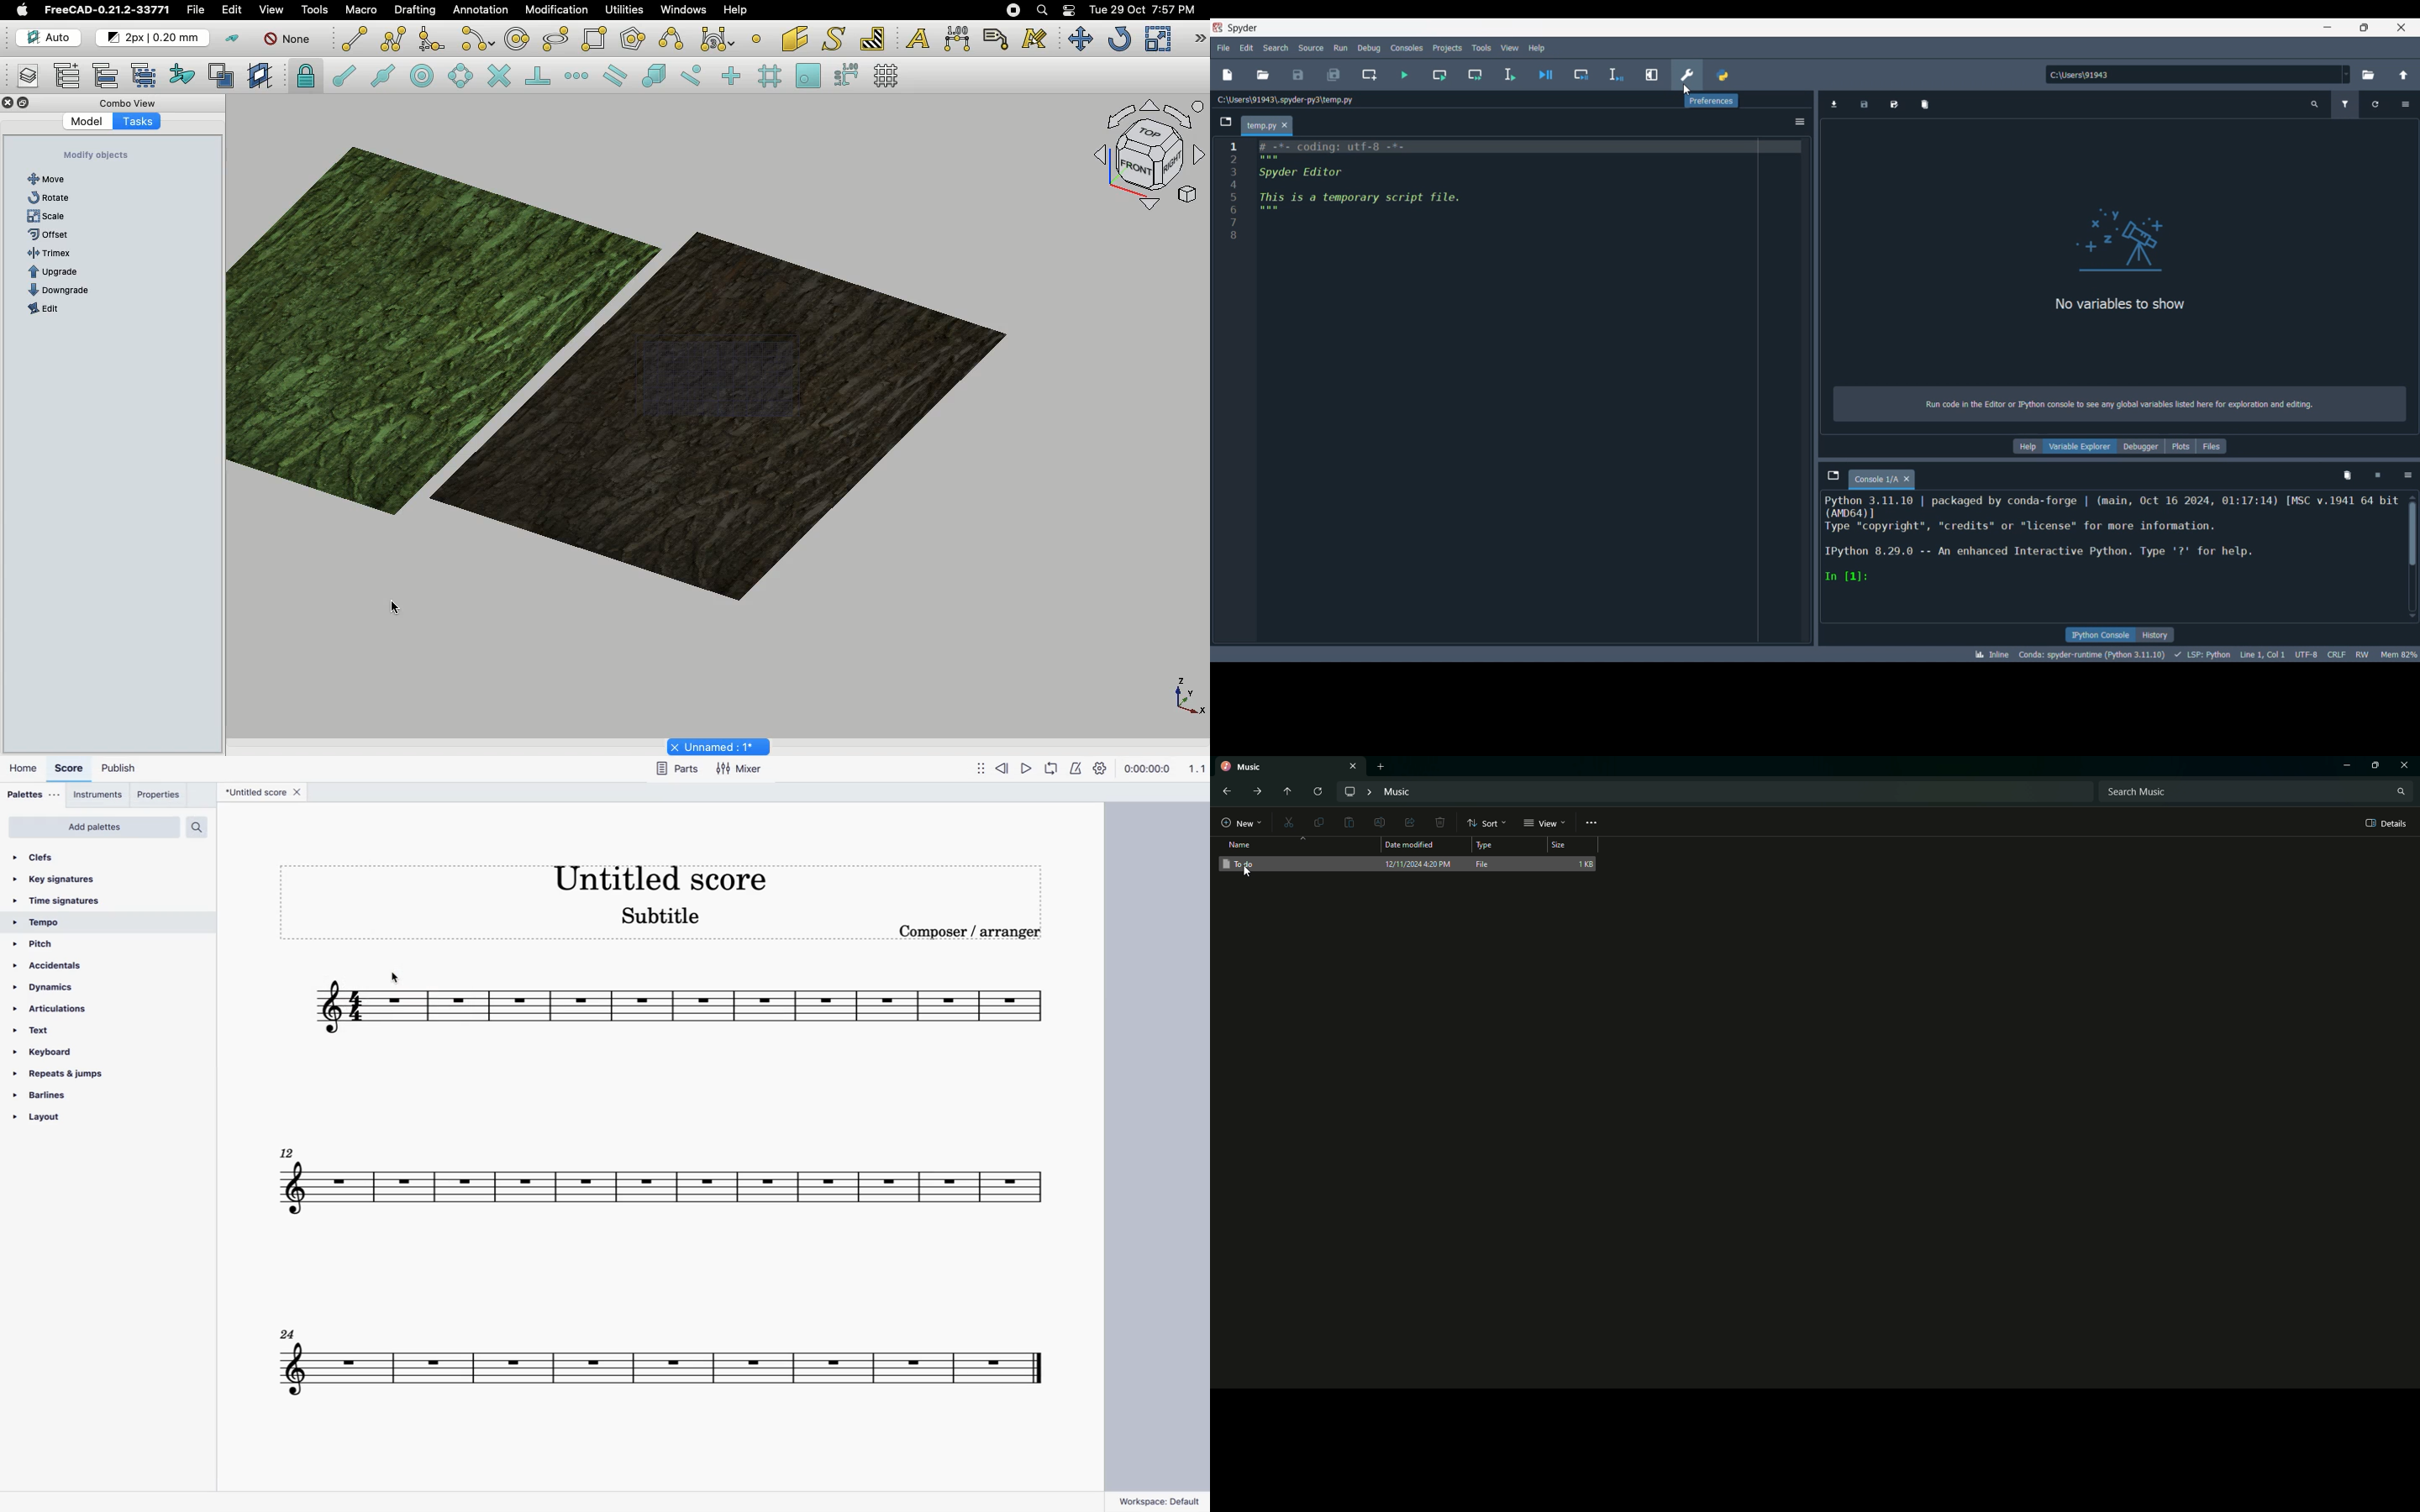  I want to click on Projects menu, so click(1448, 48).